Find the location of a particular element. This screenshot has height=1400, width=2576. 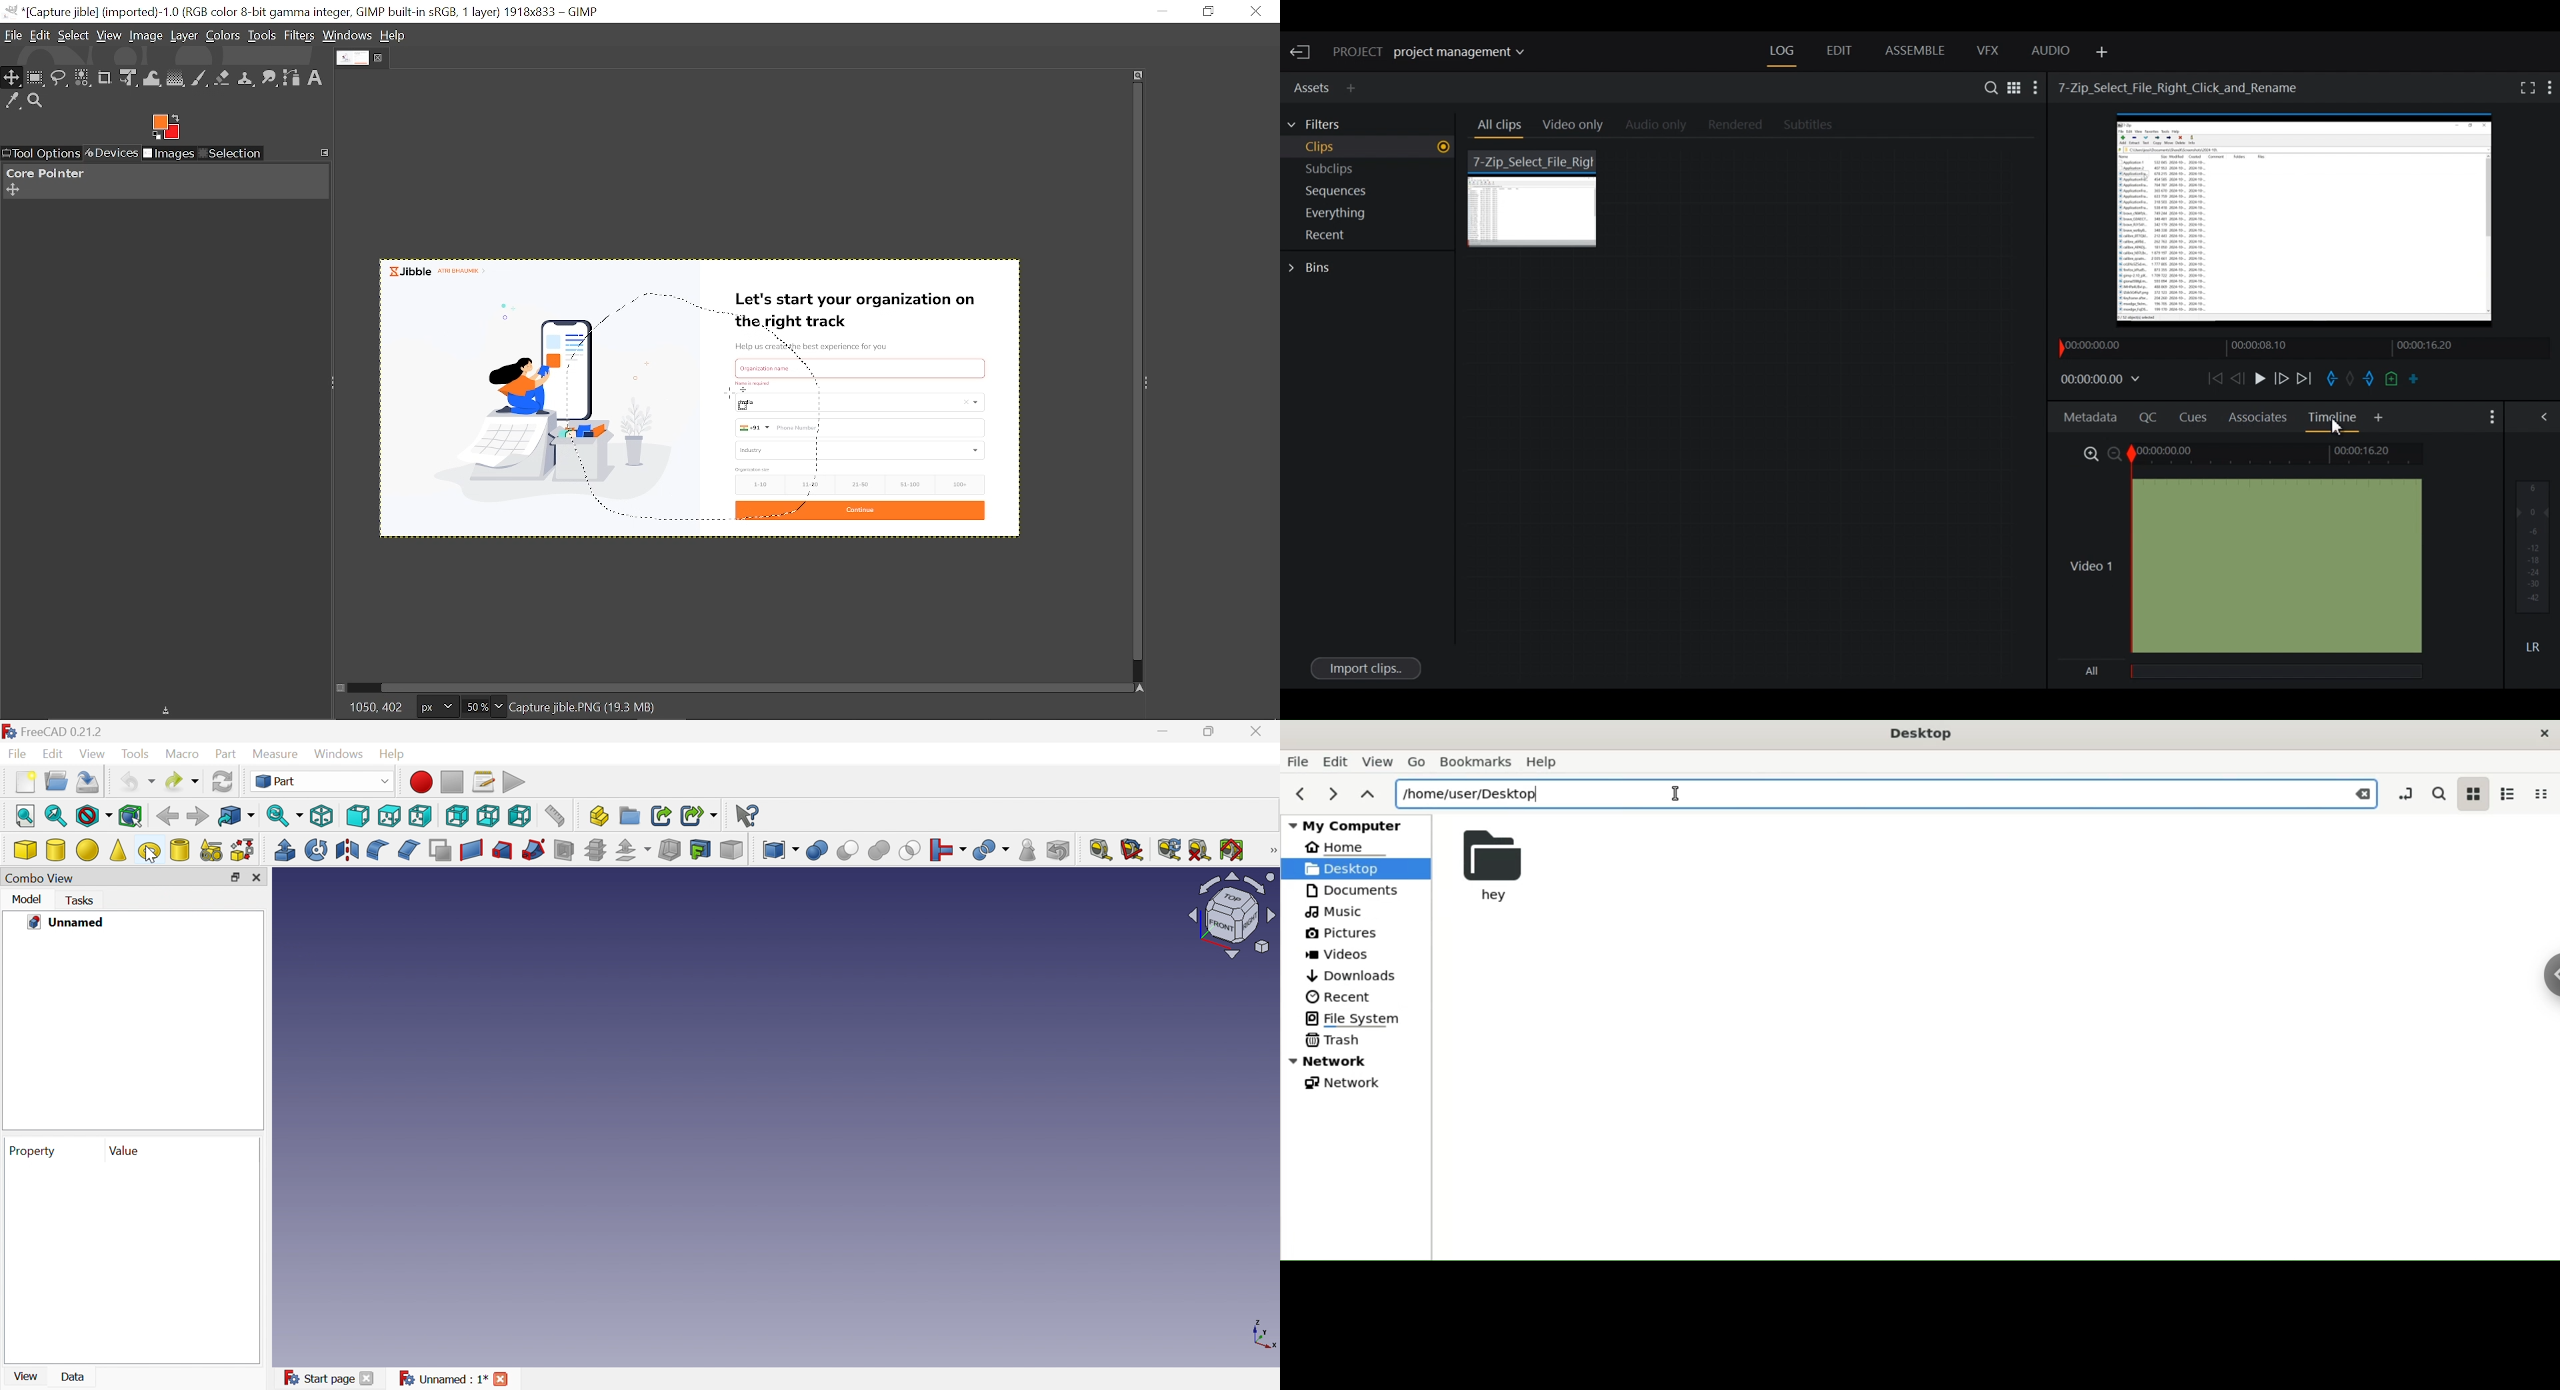

Paintbrush tool is located at coordinates (200, 80).